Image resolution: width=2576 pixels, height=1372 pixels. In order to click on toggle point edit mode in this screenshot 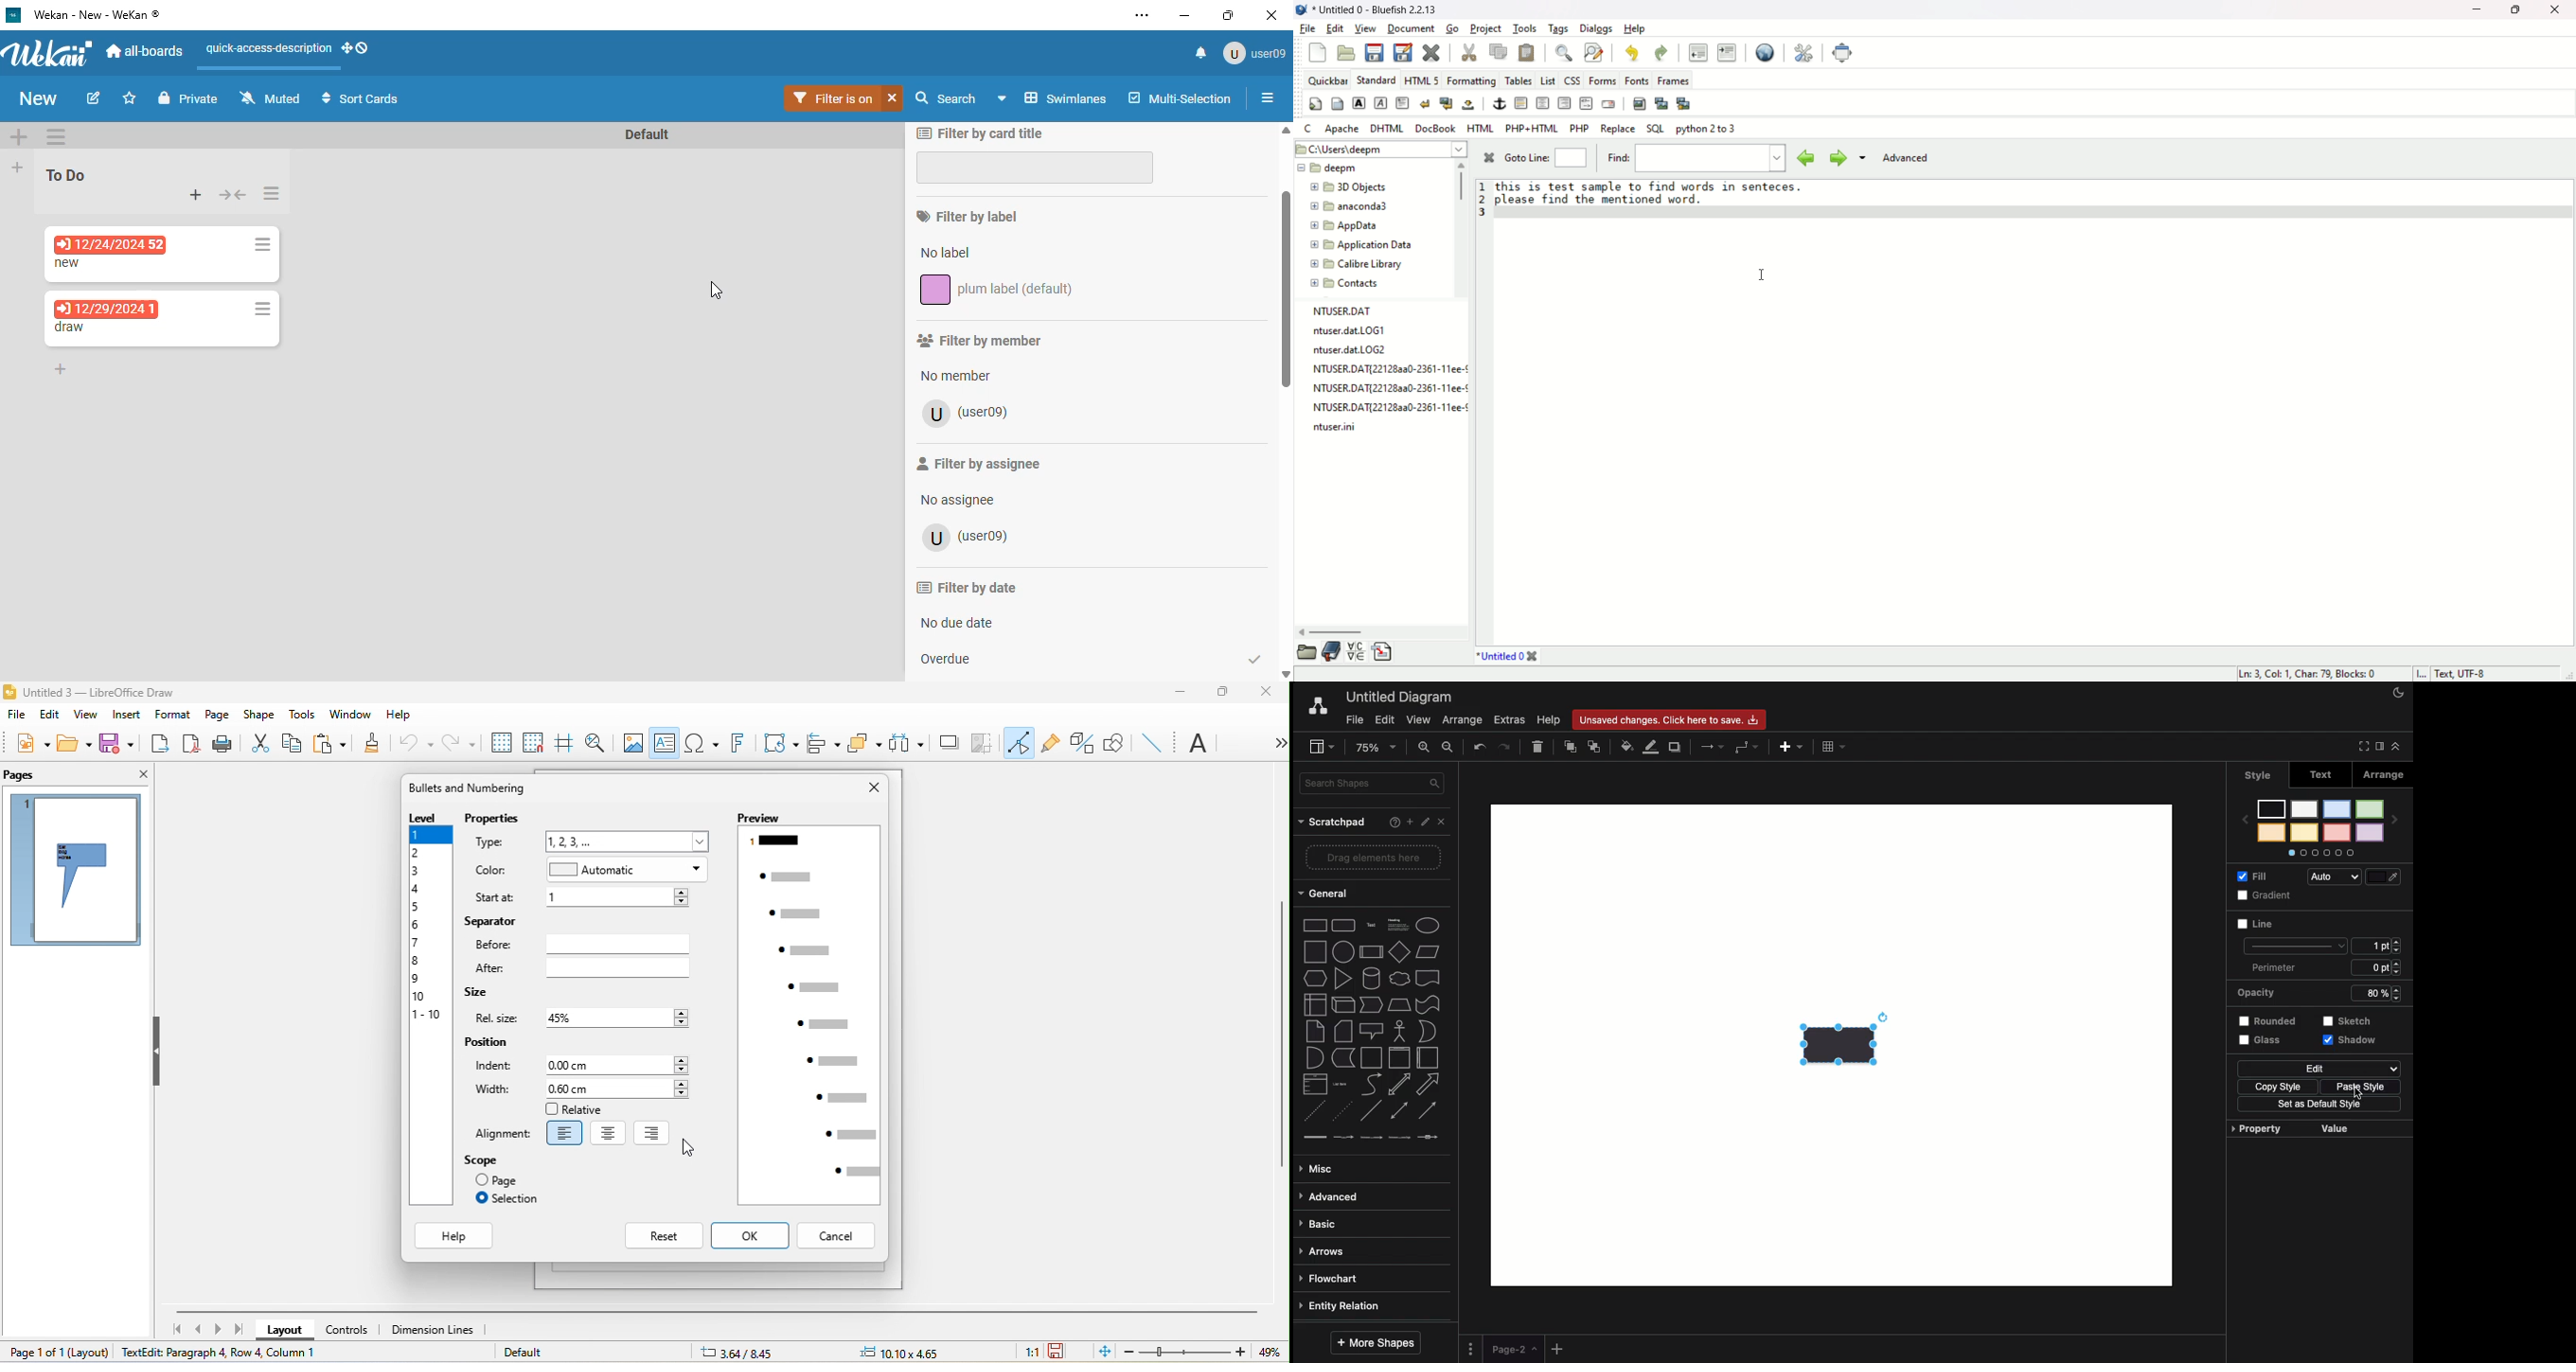, I will do `click(1018, 742)`.